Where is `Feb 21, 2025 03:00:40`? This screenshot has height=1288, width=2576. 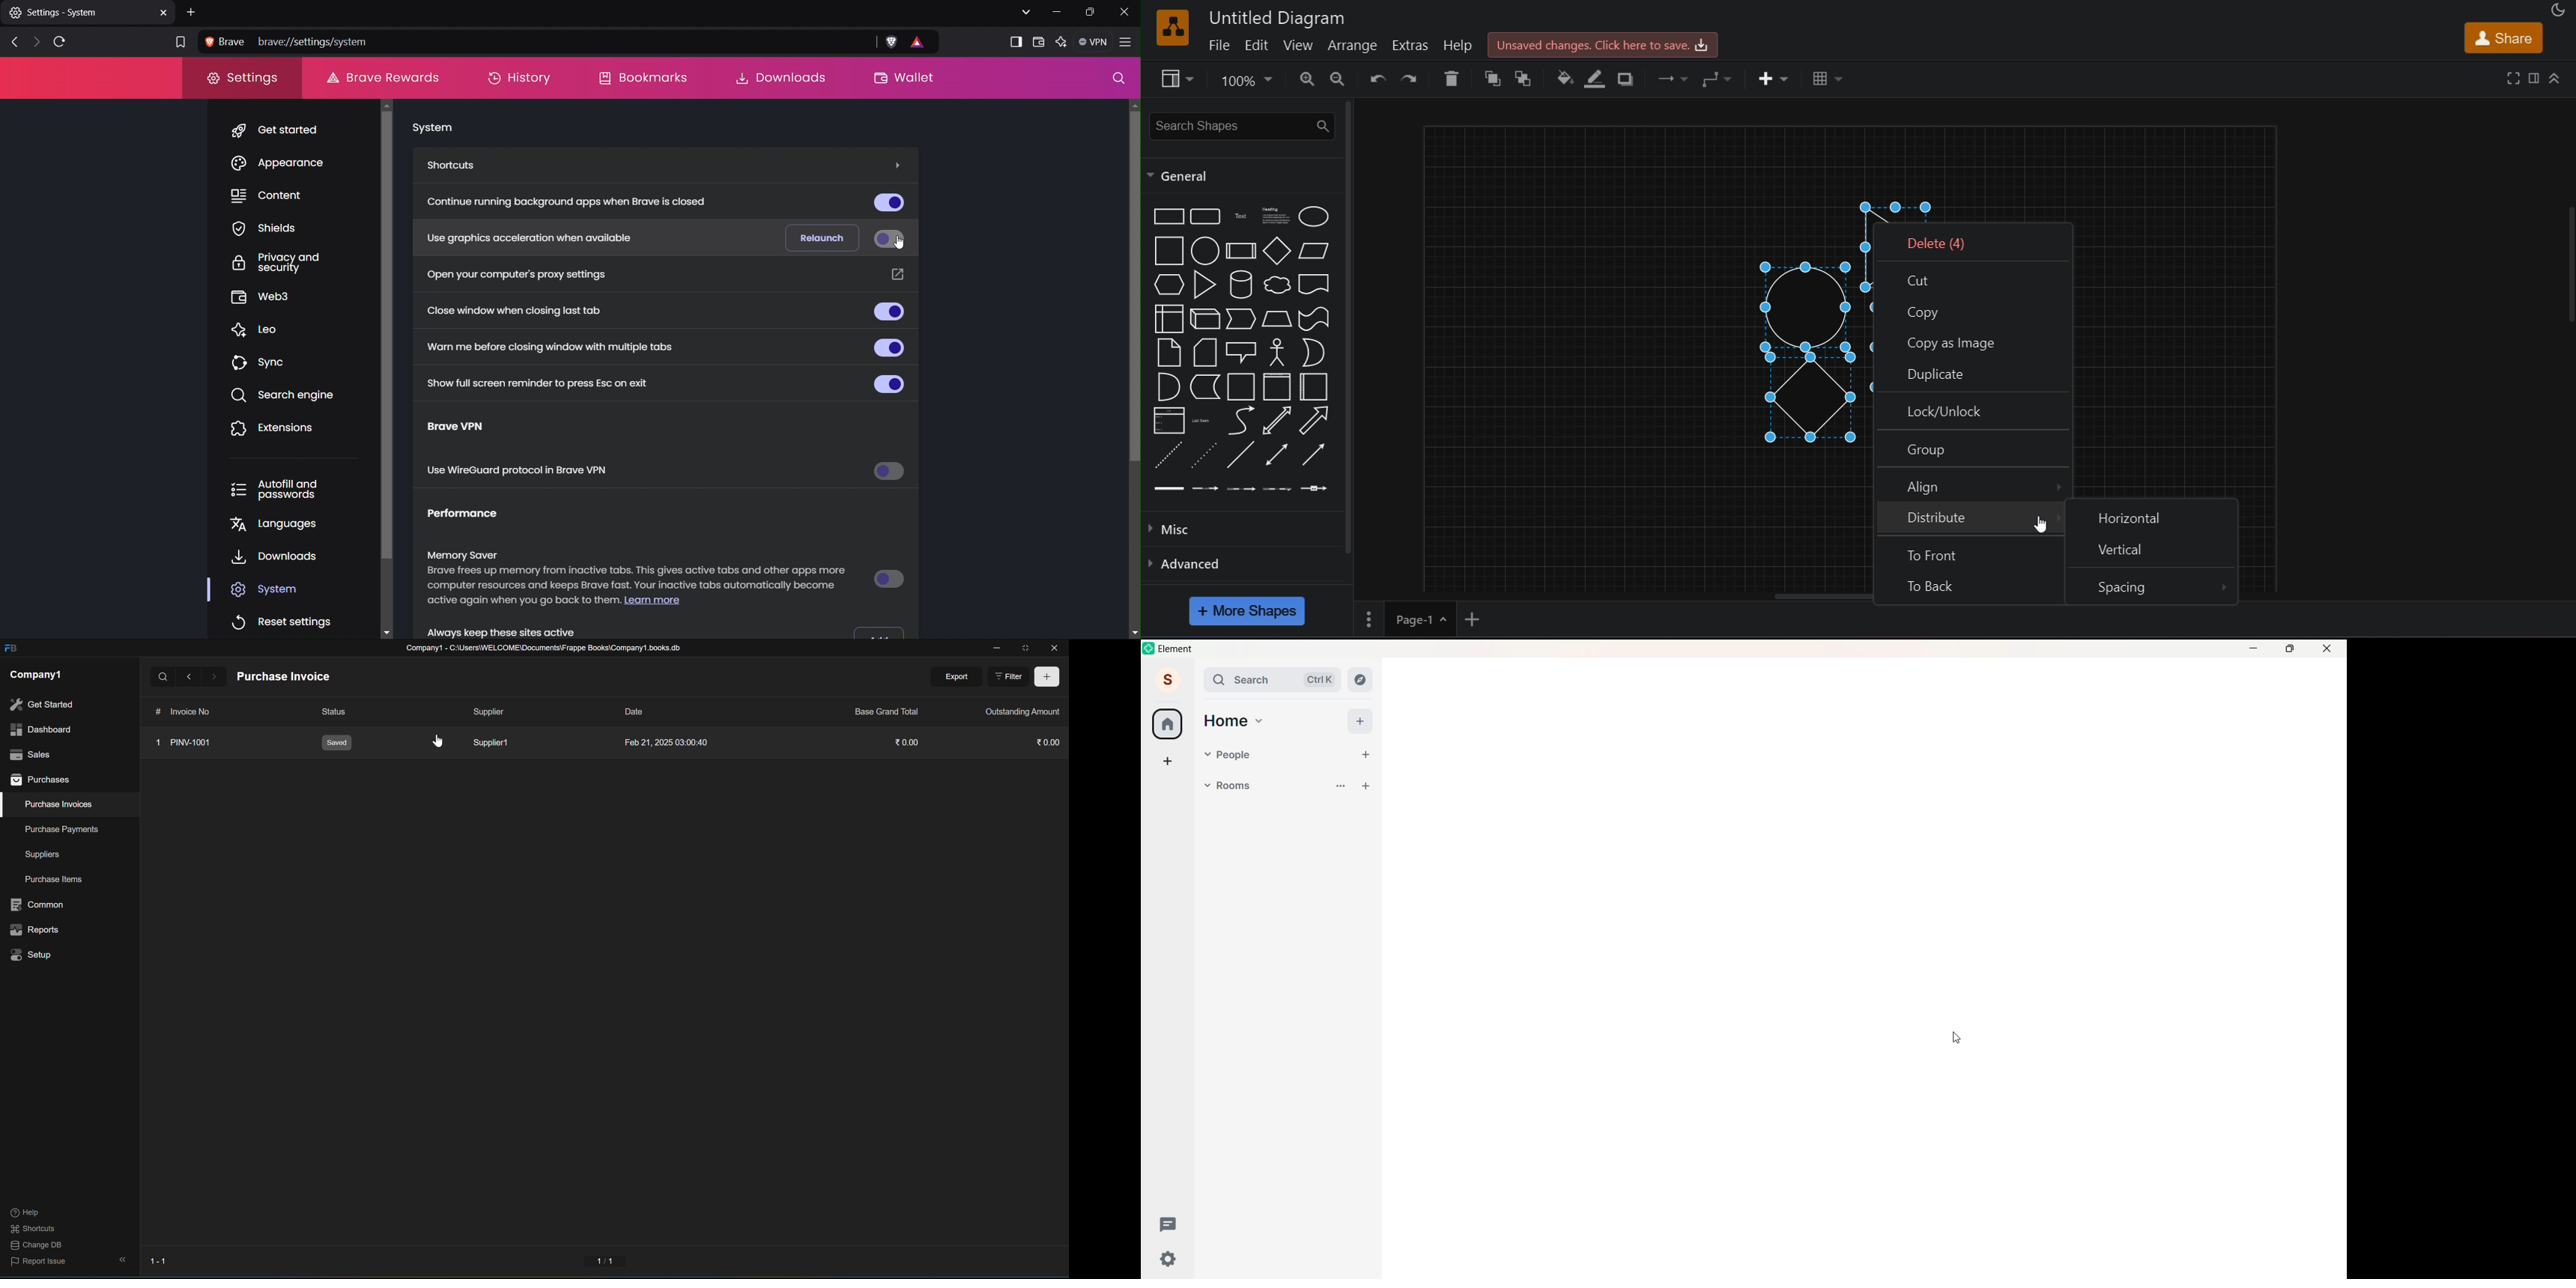 Feb 21, 2025 03:00:40 is located at coordinates (666, 743).